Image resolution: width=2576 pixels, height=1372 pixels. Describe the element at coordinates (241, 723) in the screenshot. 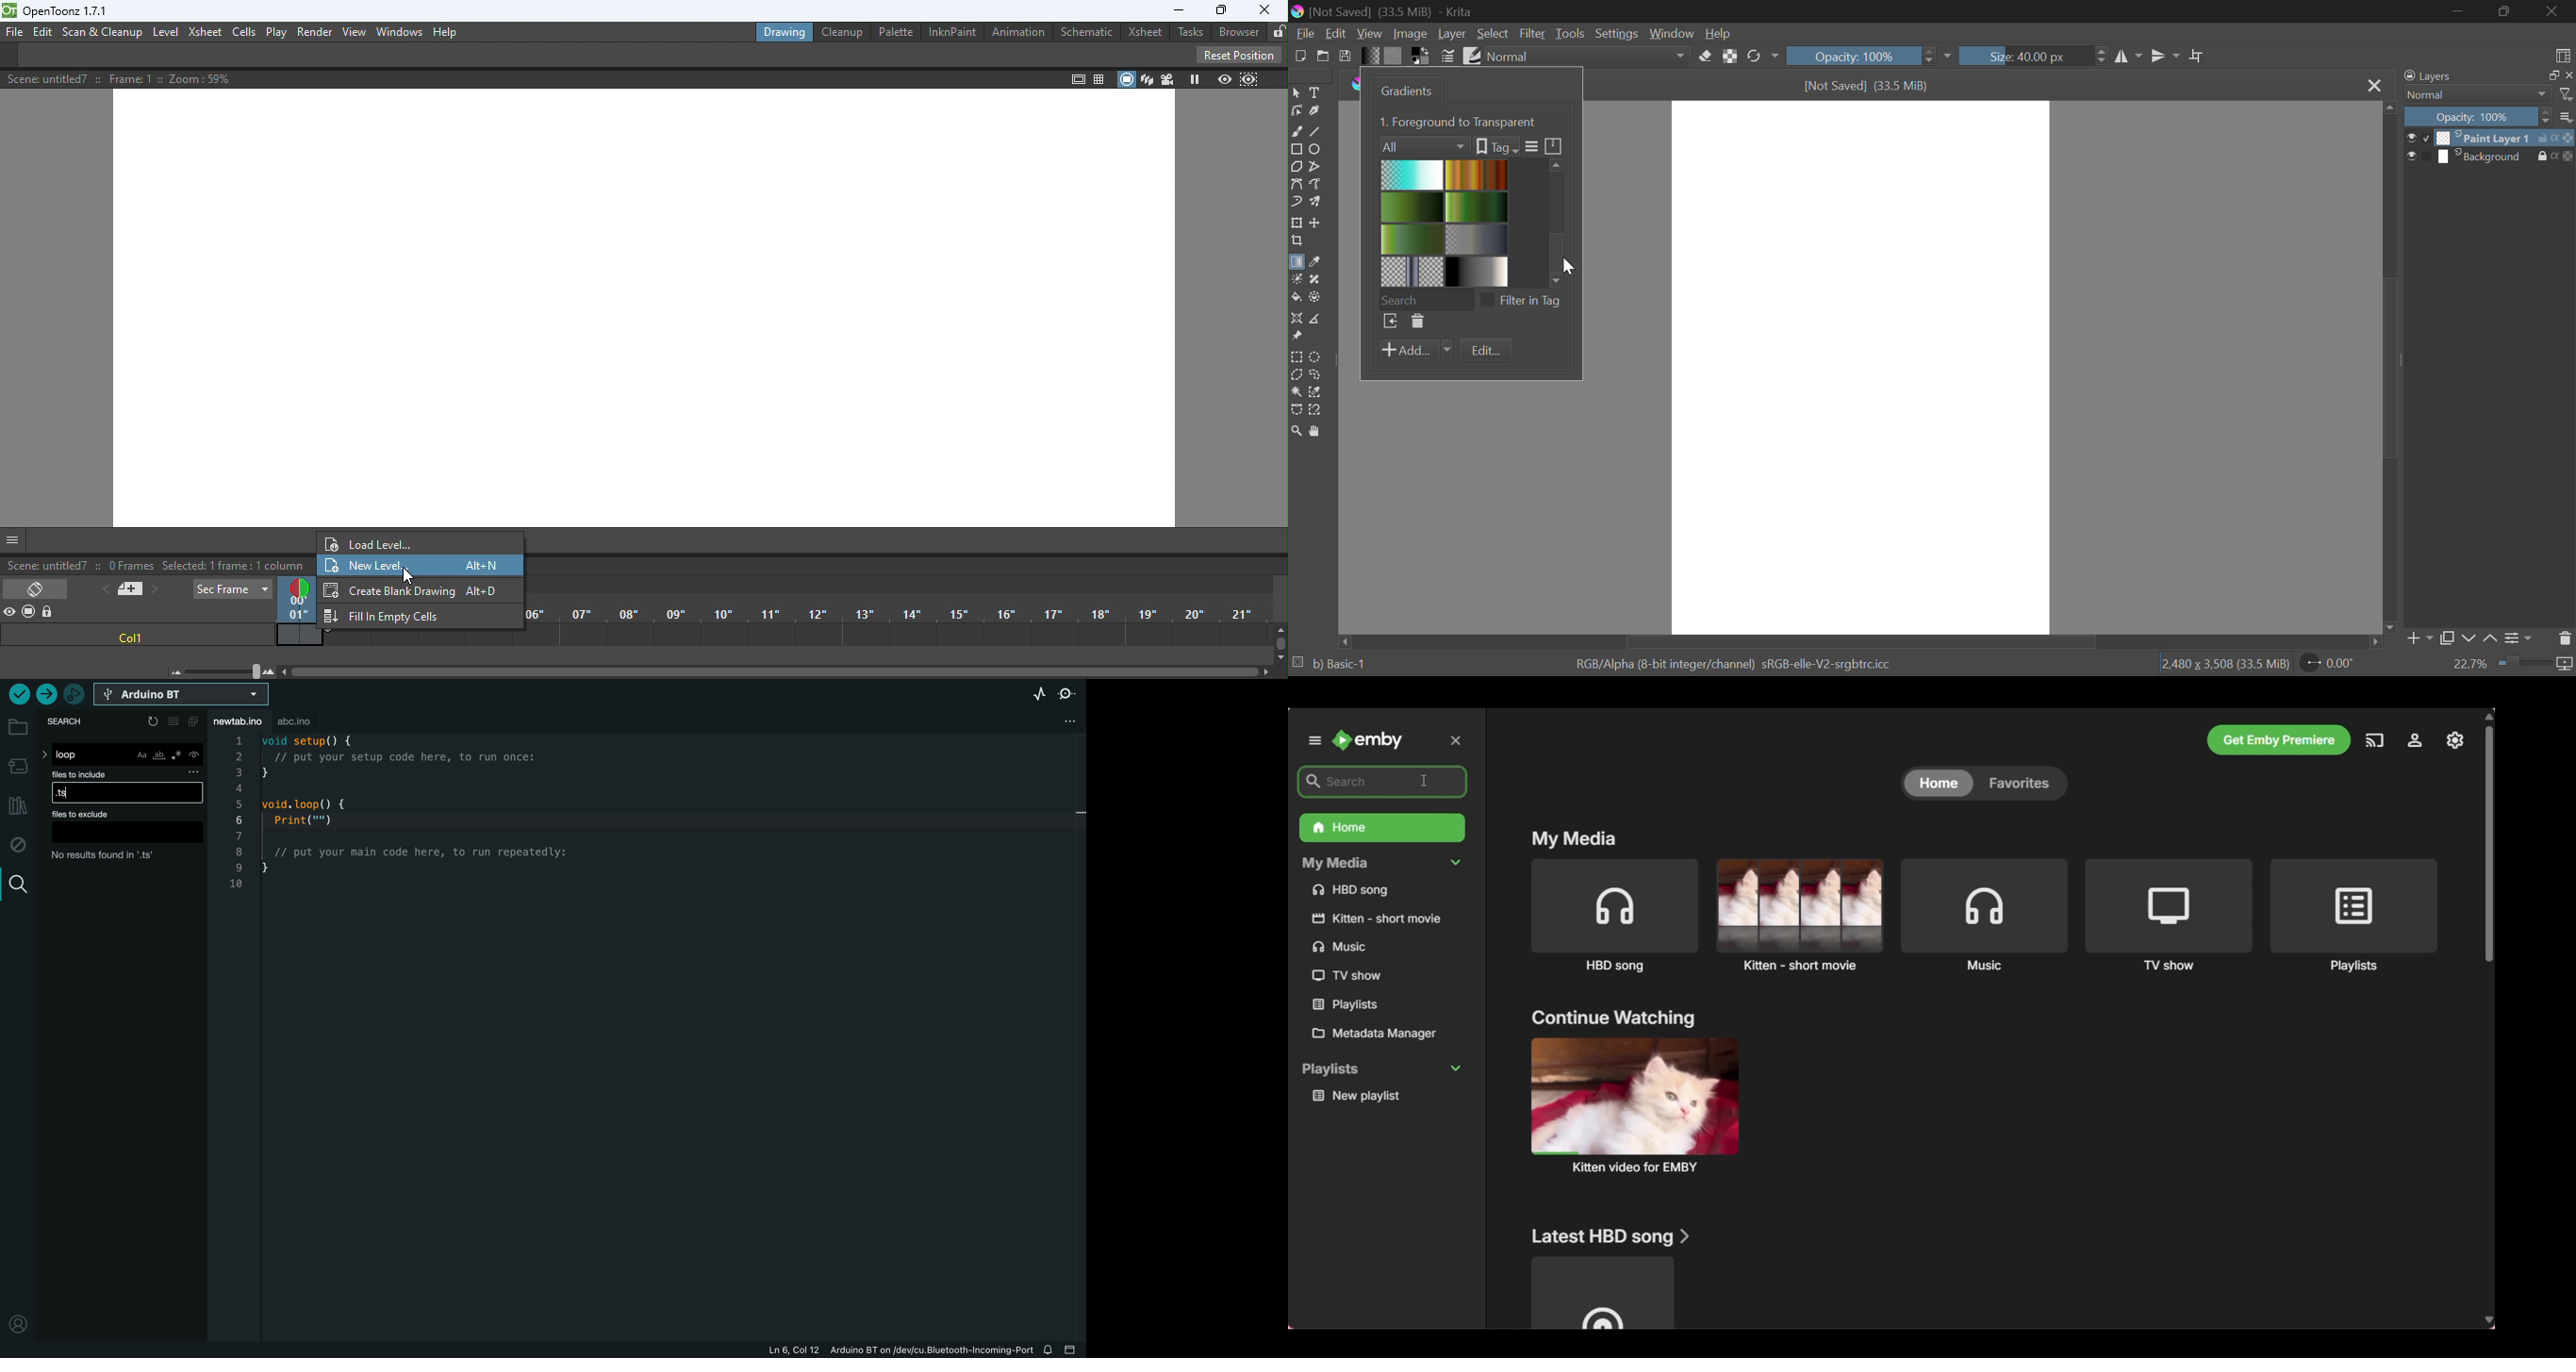

I see `file tab` at that location.